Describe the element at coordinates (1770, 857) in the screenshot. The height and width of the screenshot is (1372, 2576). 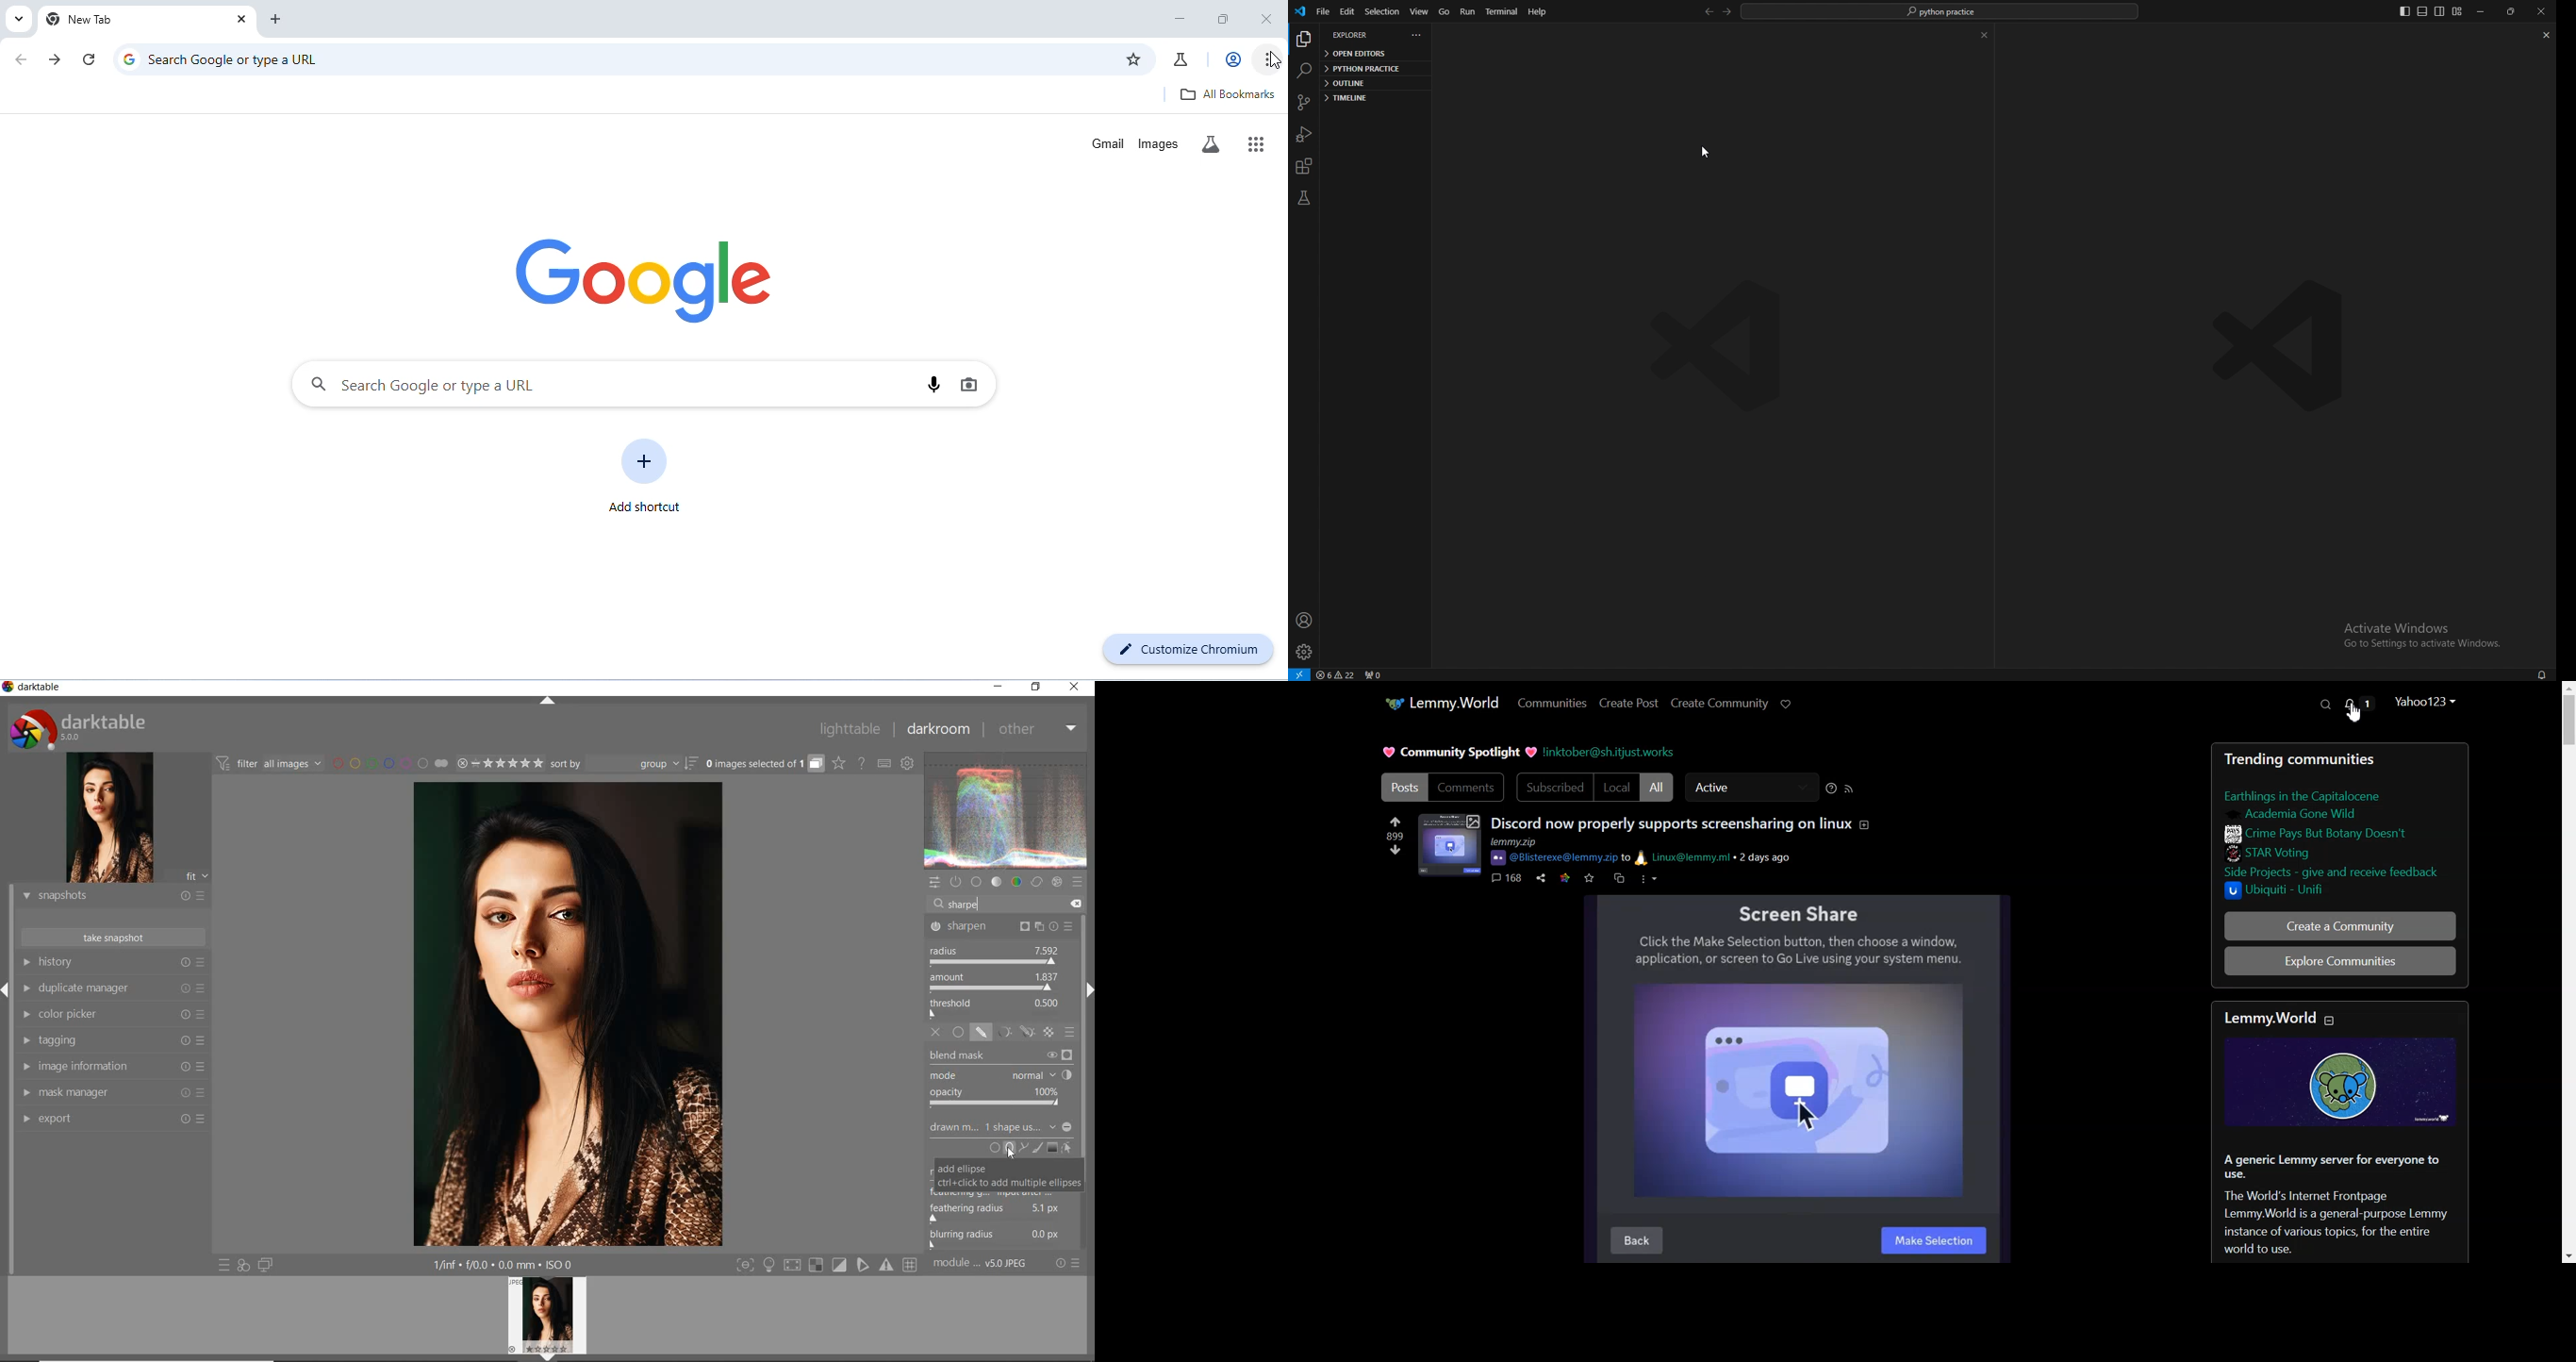
I see `2 days ago` at that location.